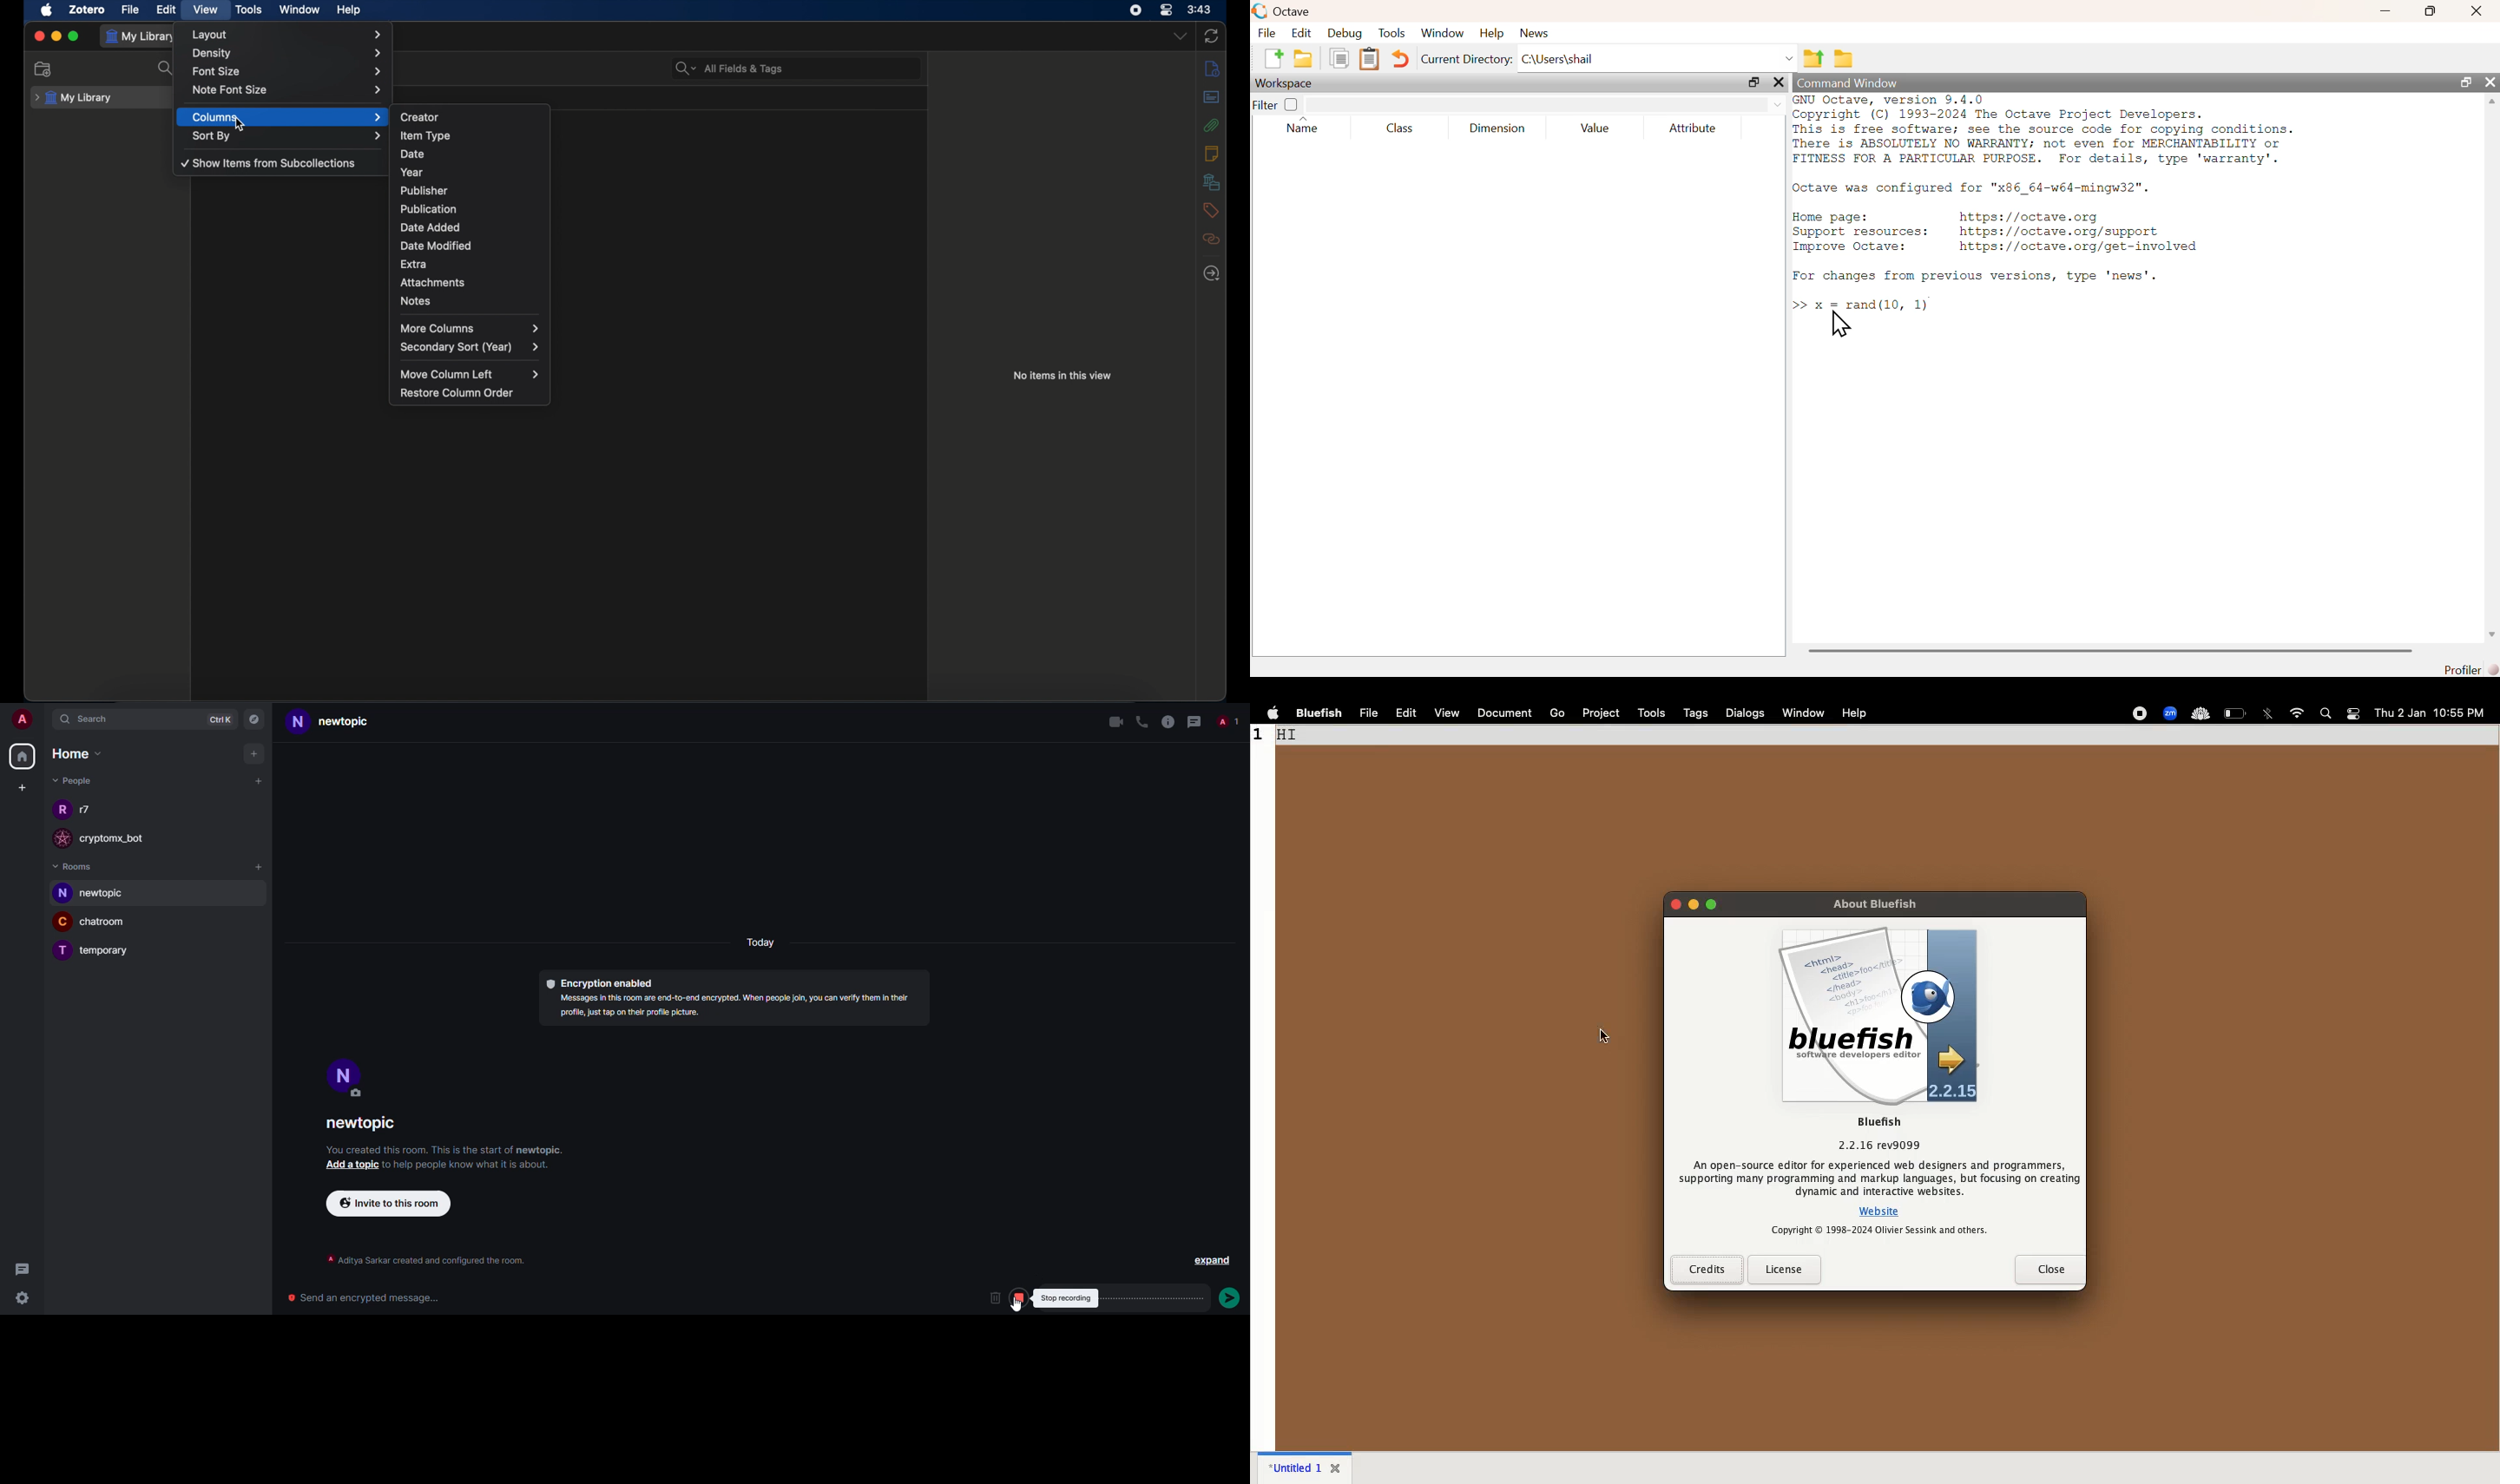 The width and height of the screenshot is (2520, 1484). What do you see at coordinates (2467, 83) in the screenshot?
I see `maximize` at bounding box center [2467, 83].